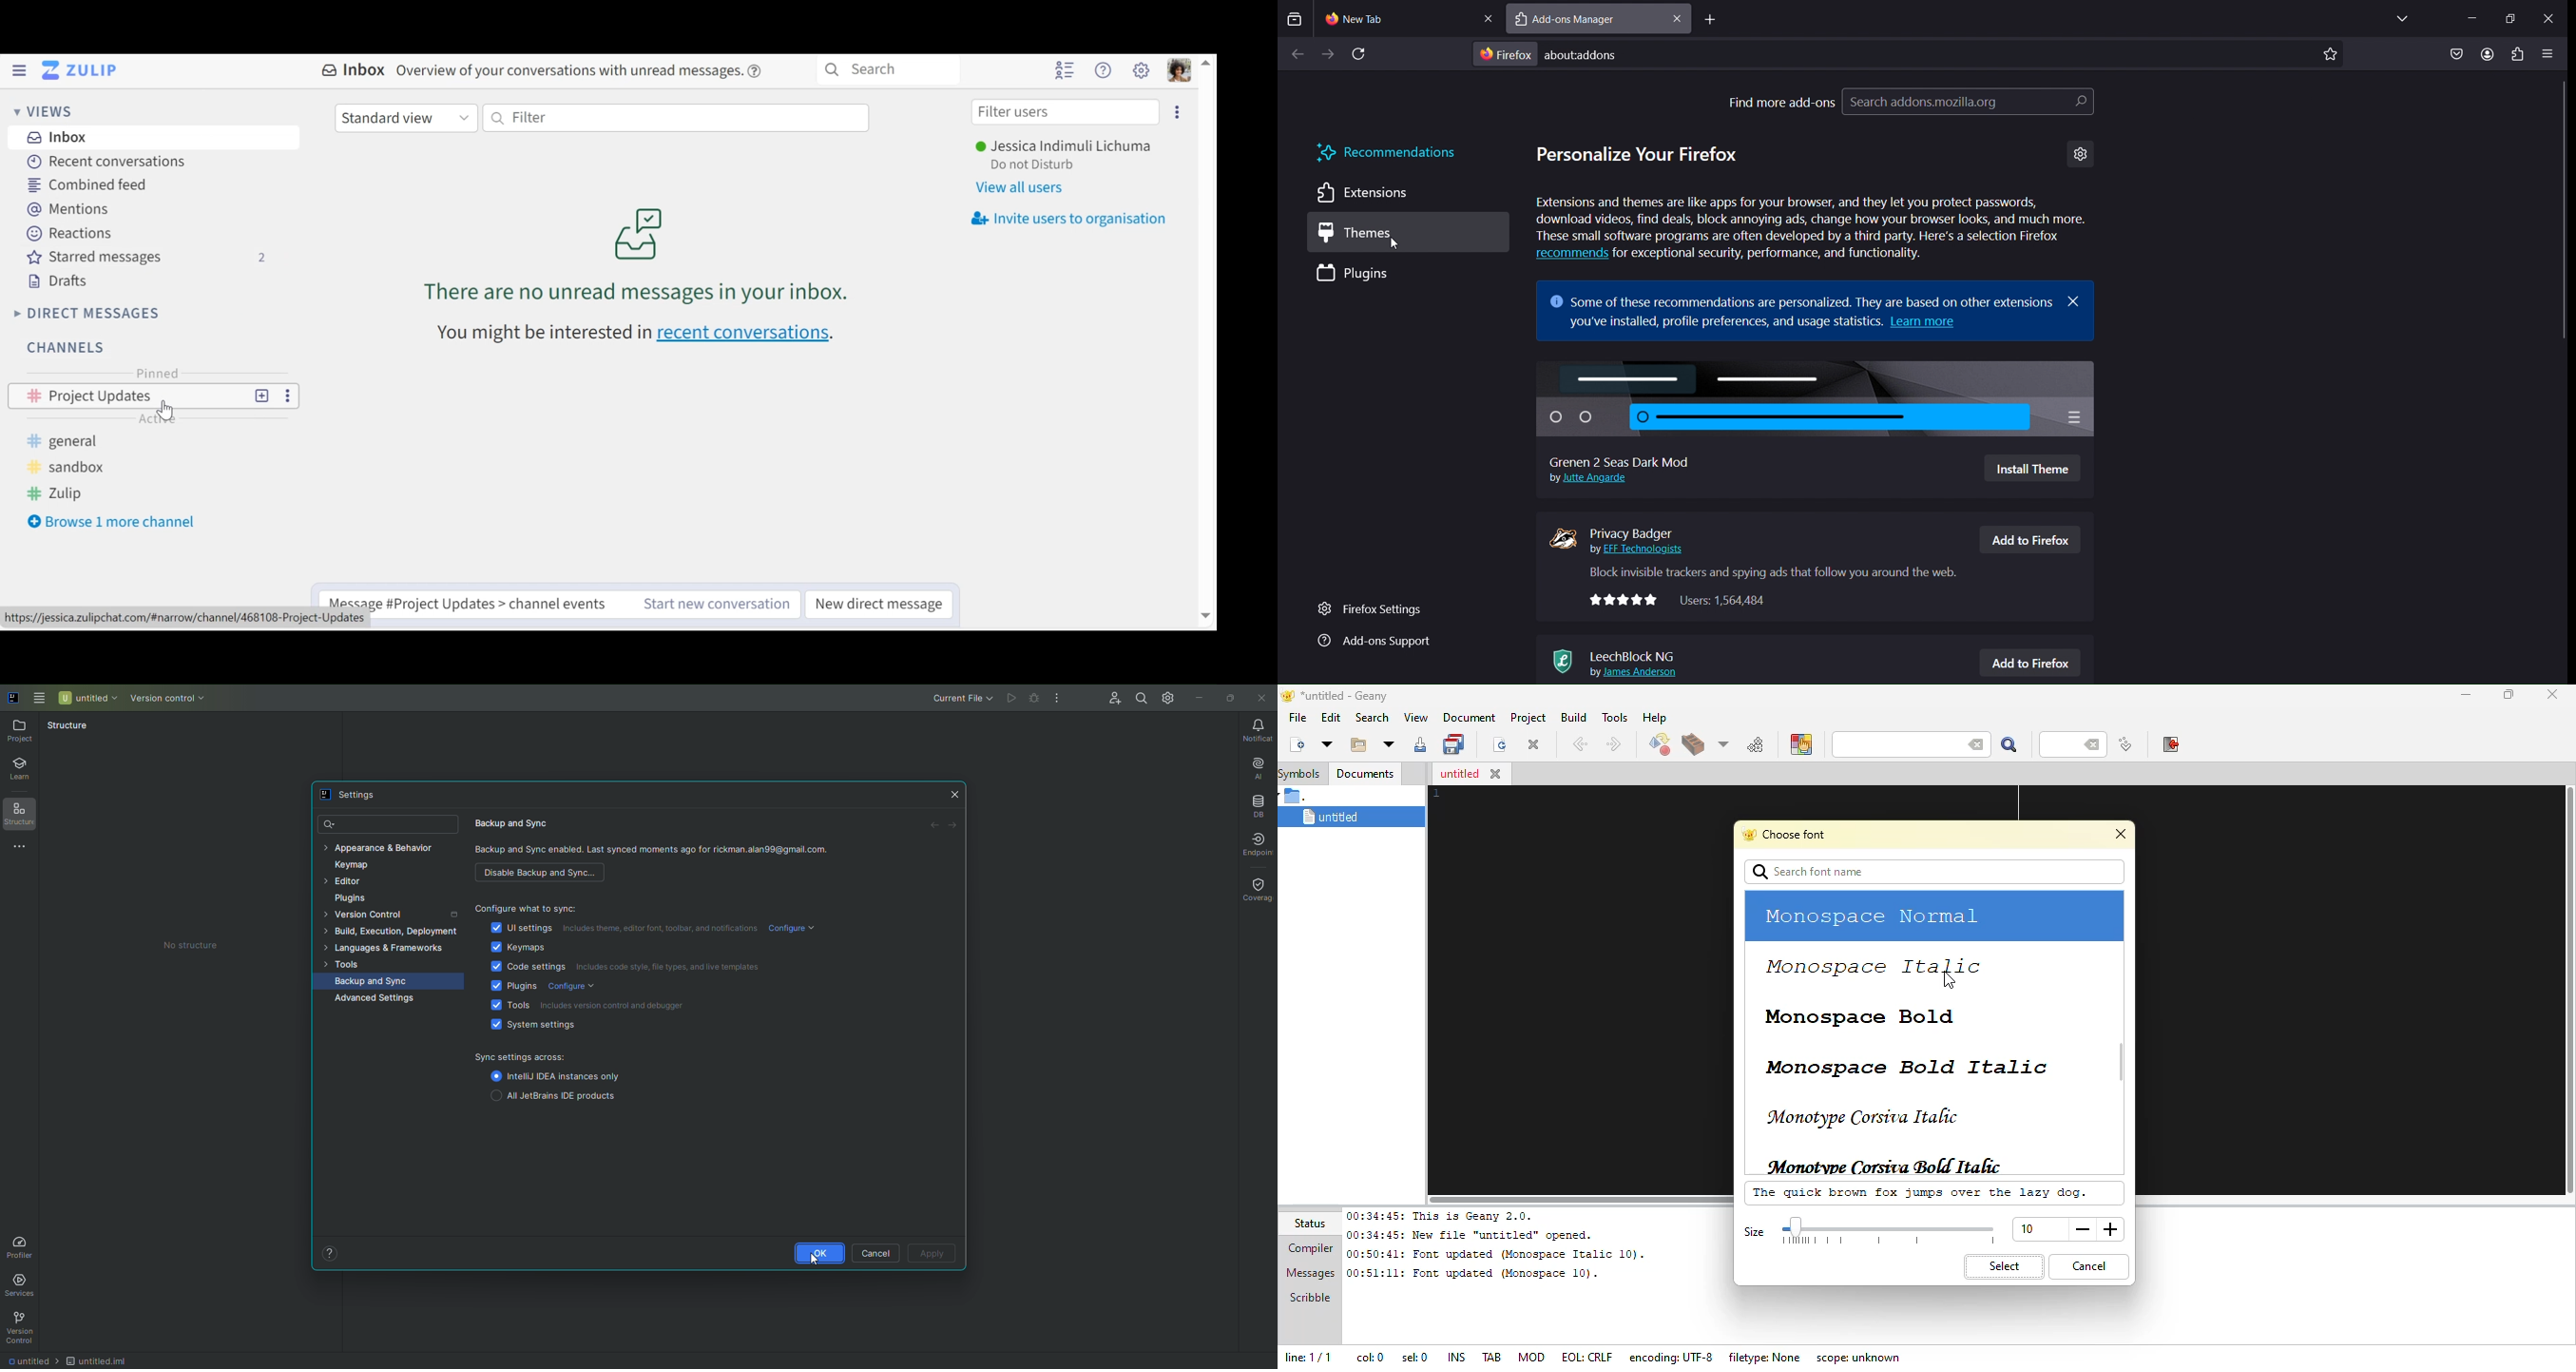 The image size is (2576, 1372). I want to click on go forward one page, so click(1329, 56).